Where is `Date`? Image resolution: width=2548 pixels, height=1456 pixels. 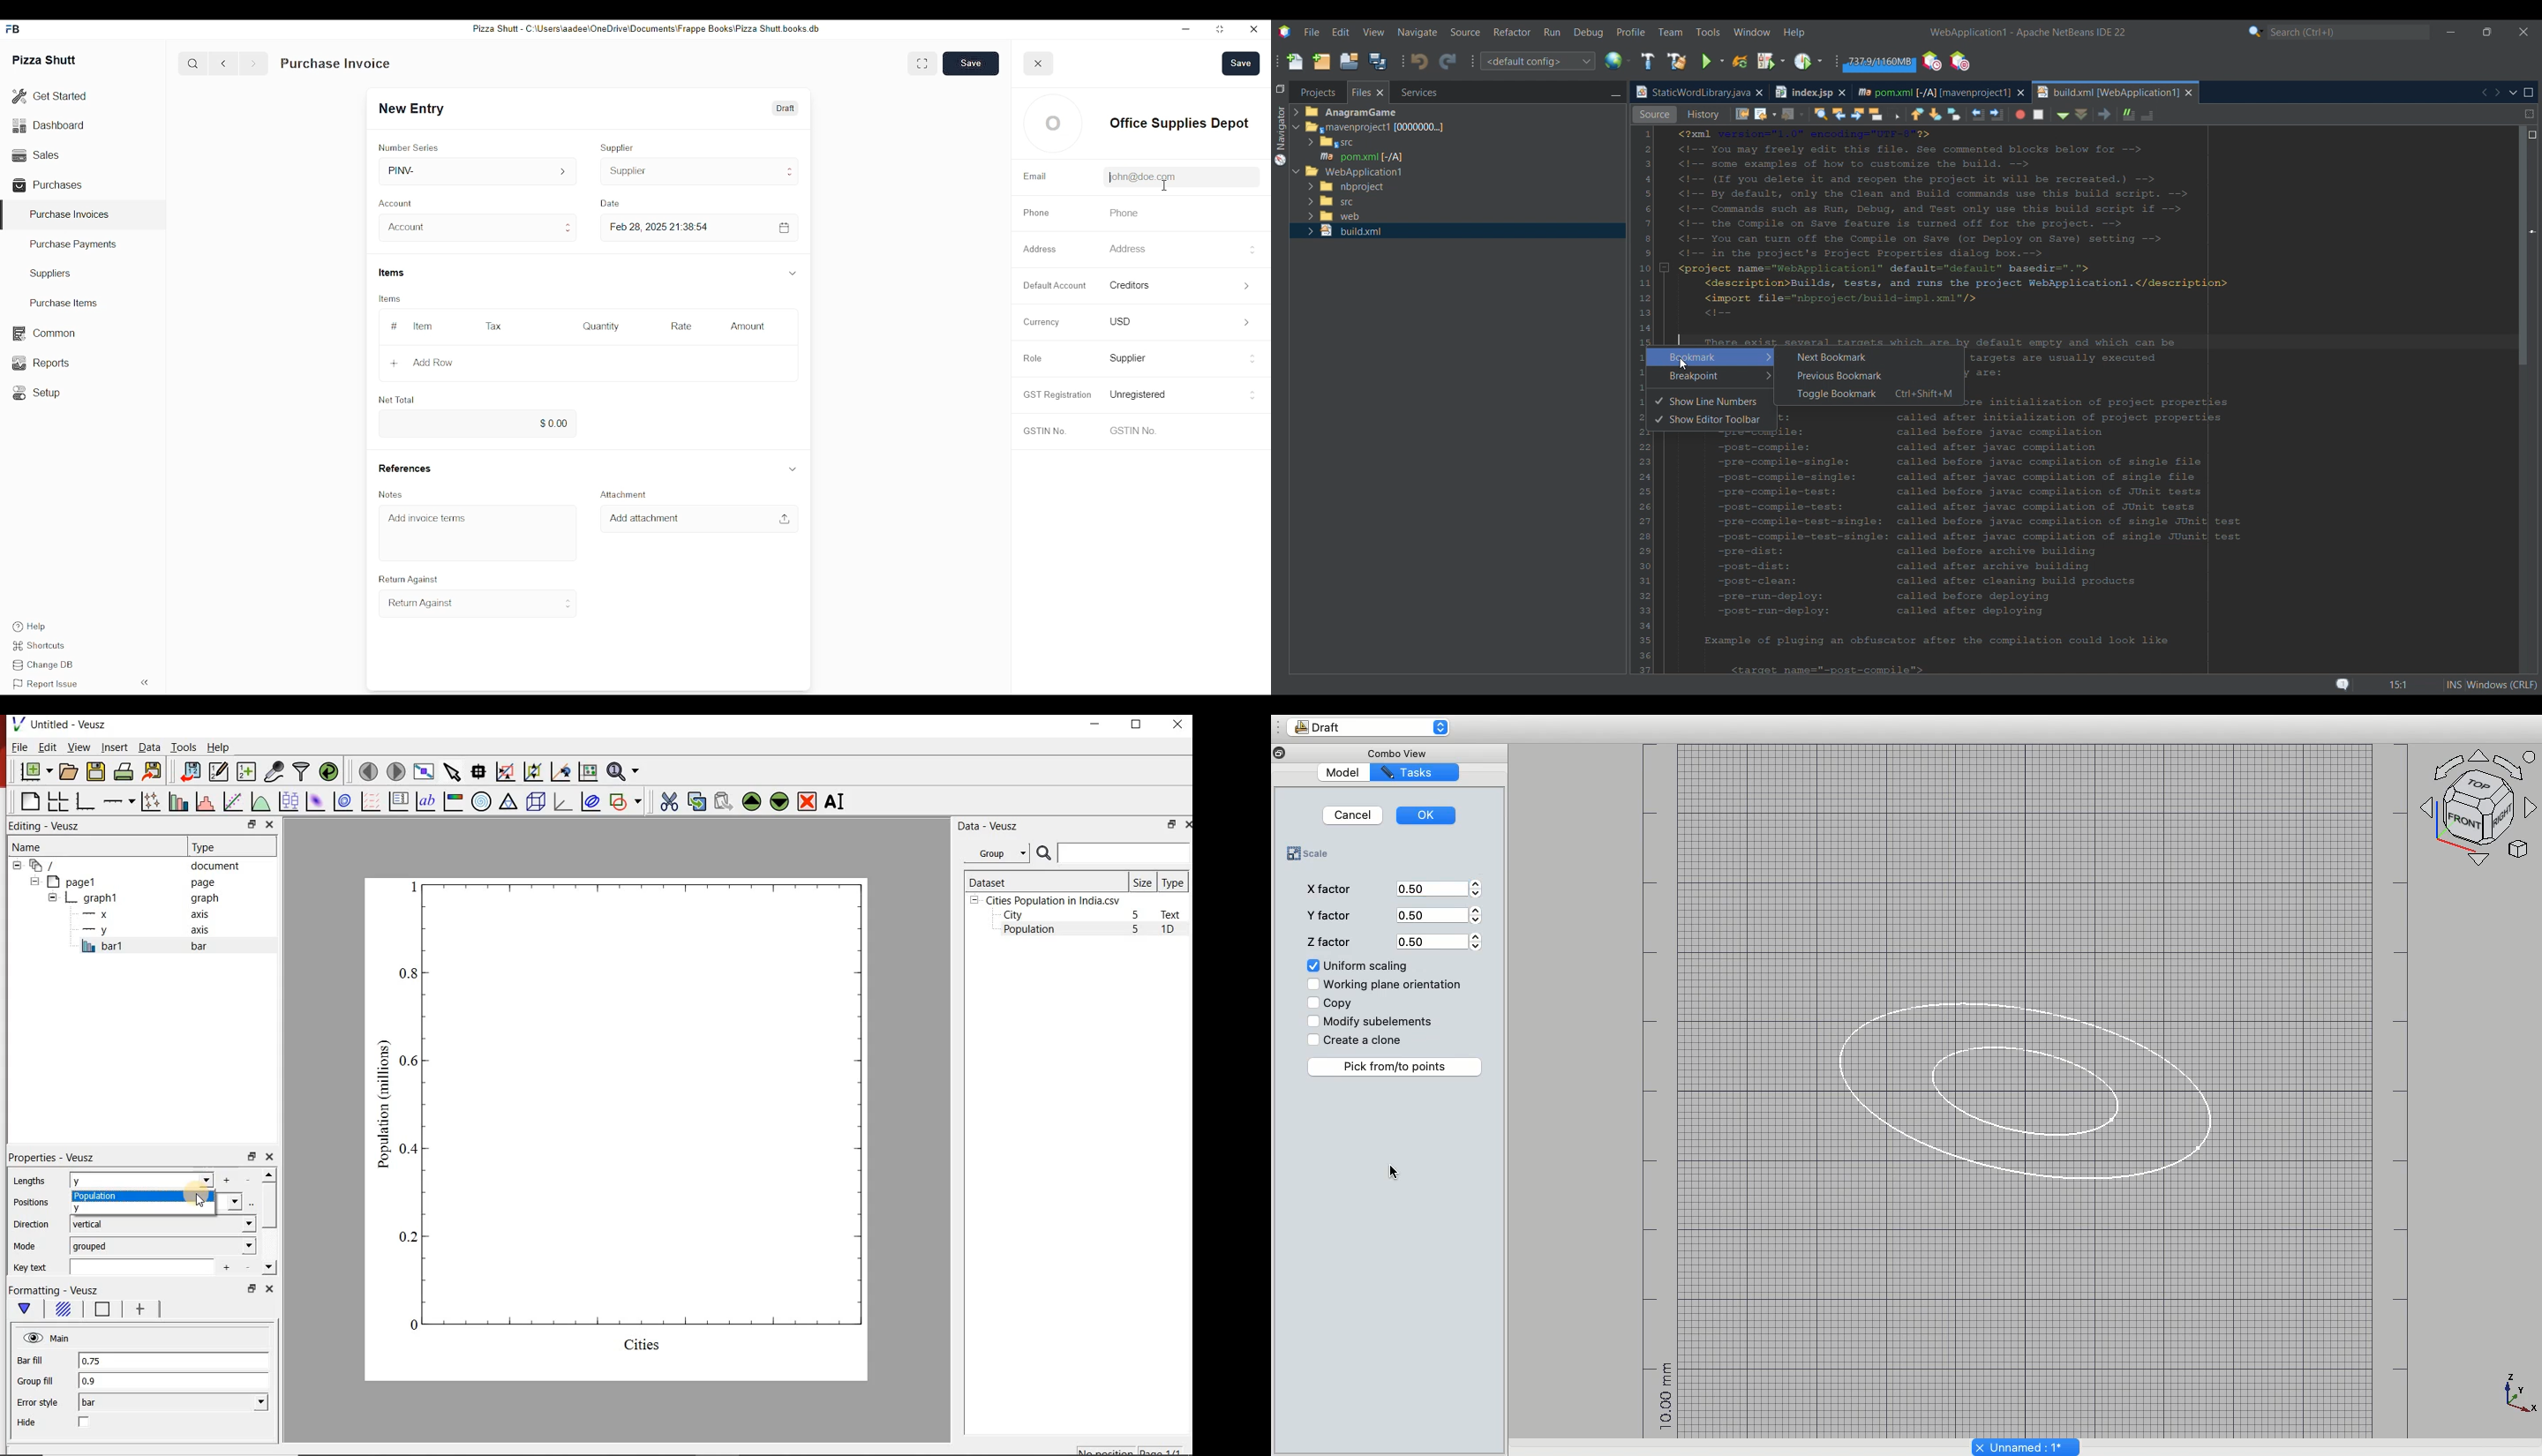 Date is located at coordinates (612, 203).